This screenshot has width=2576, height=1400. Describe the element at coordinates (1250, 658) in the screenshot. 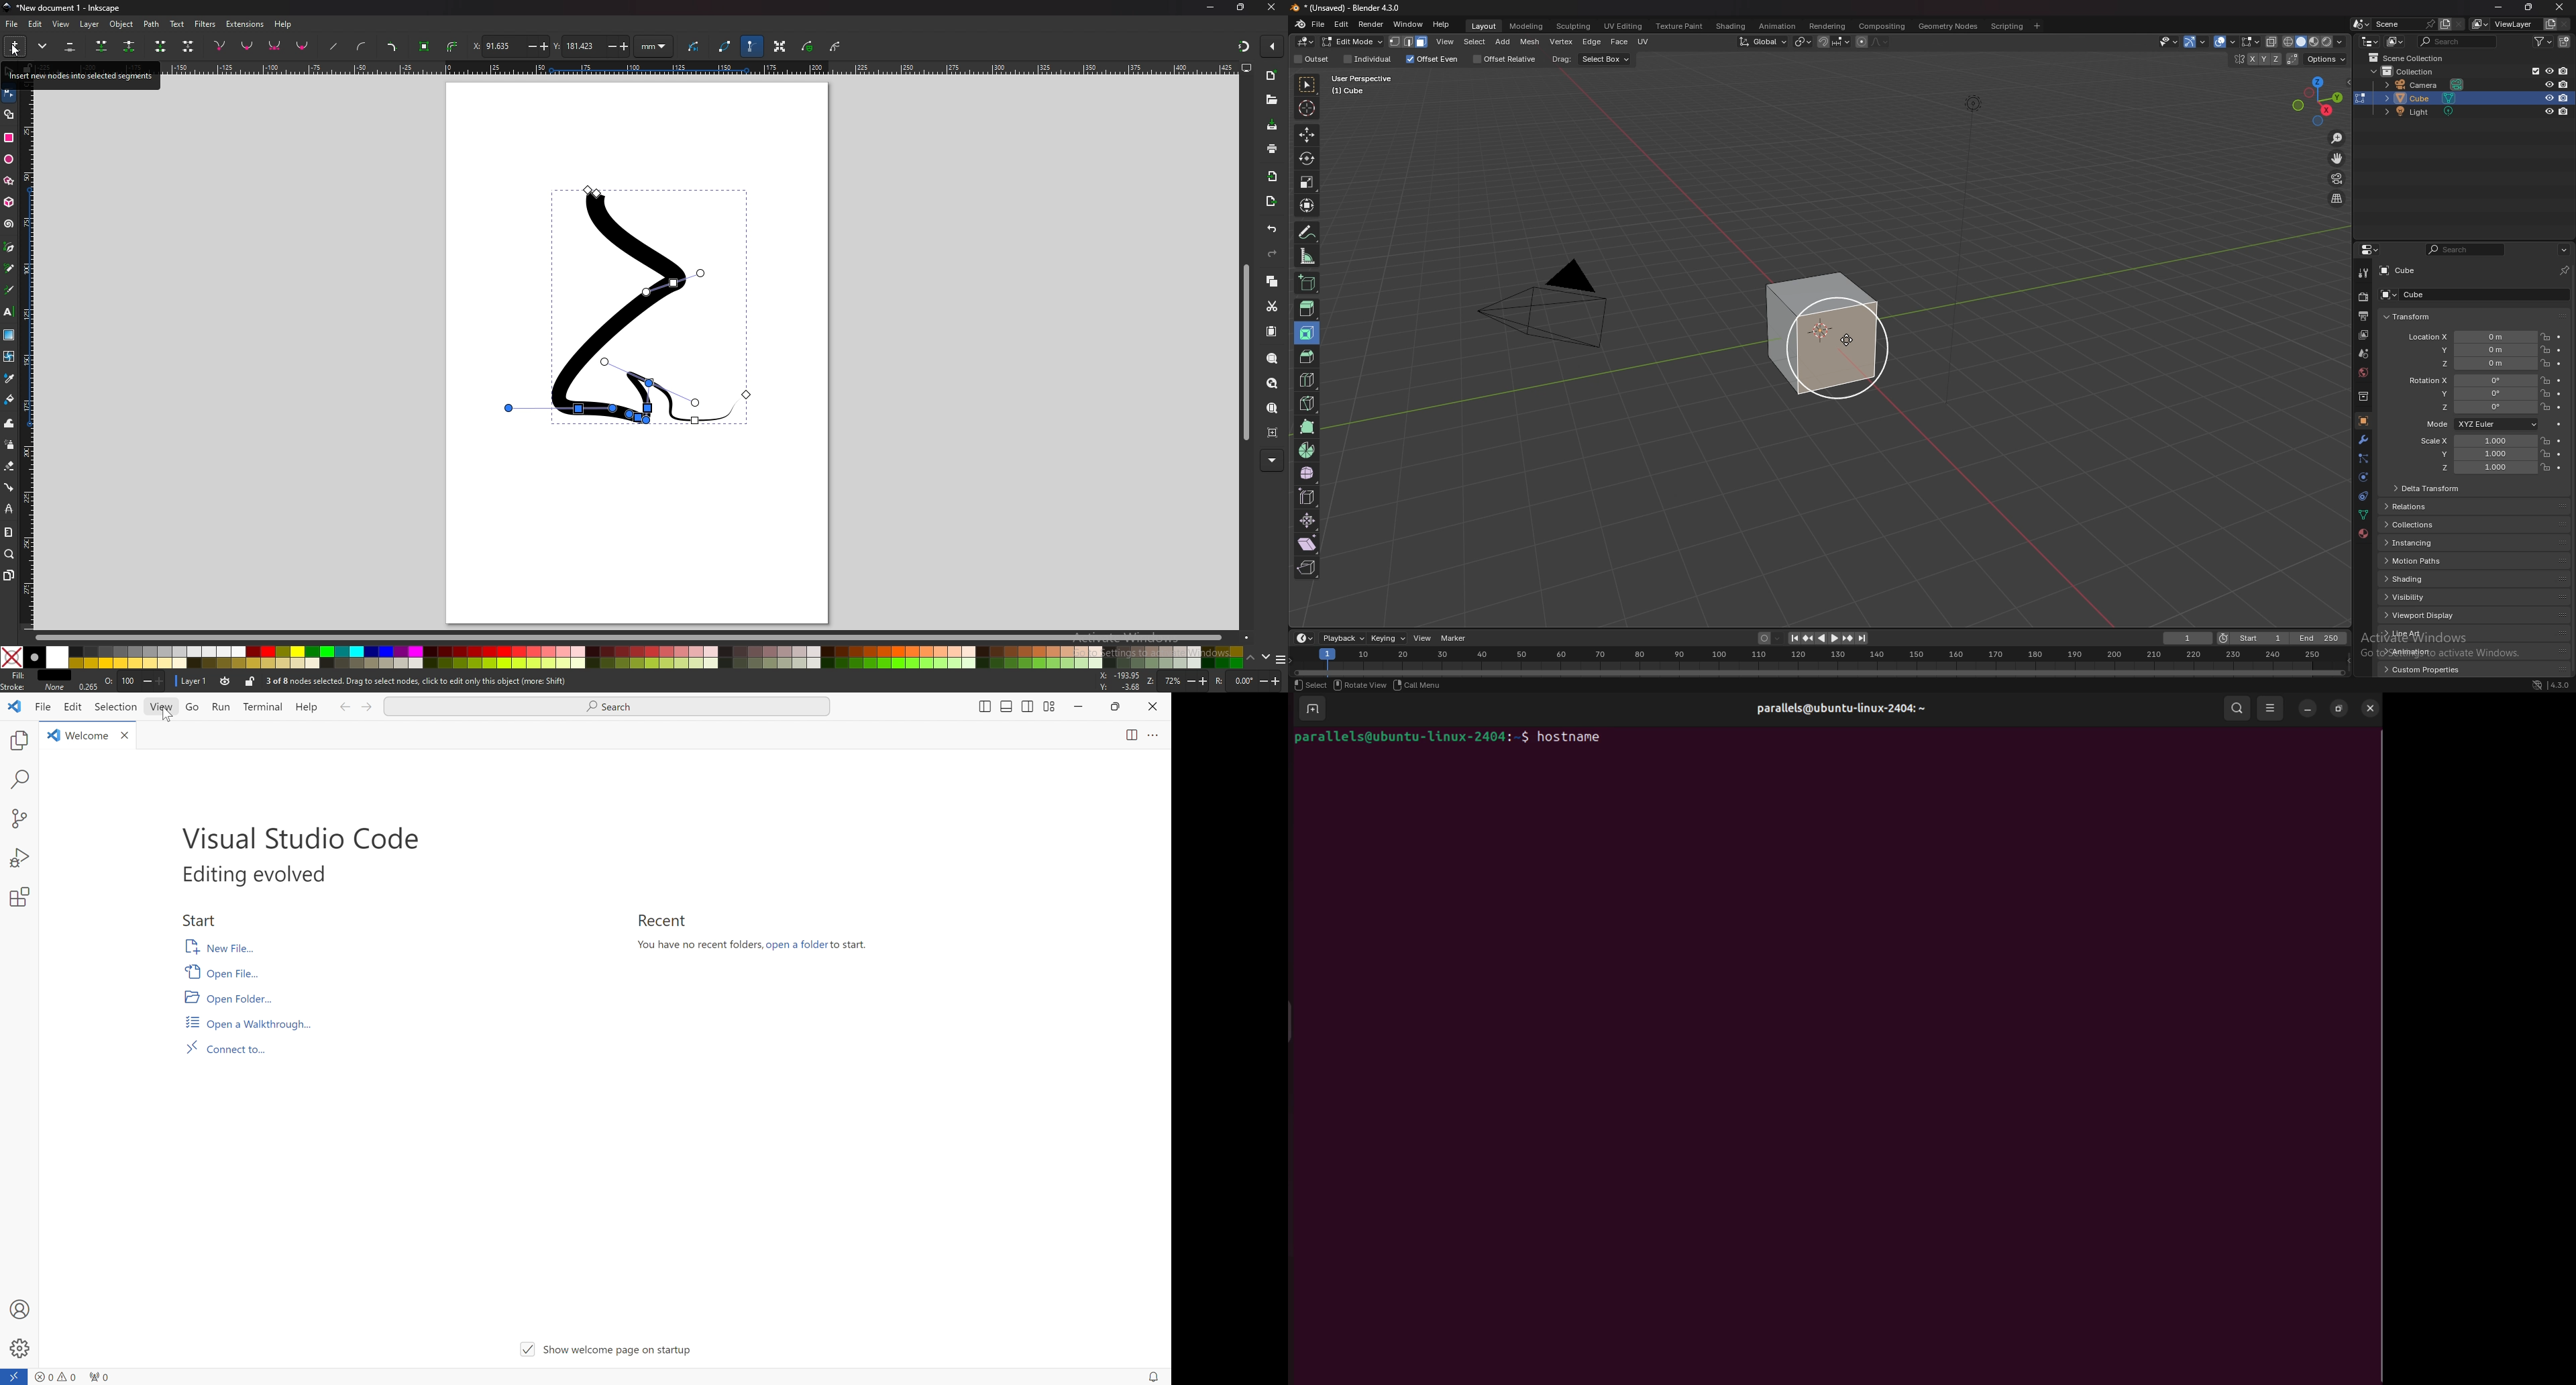

I see `up` at that location.